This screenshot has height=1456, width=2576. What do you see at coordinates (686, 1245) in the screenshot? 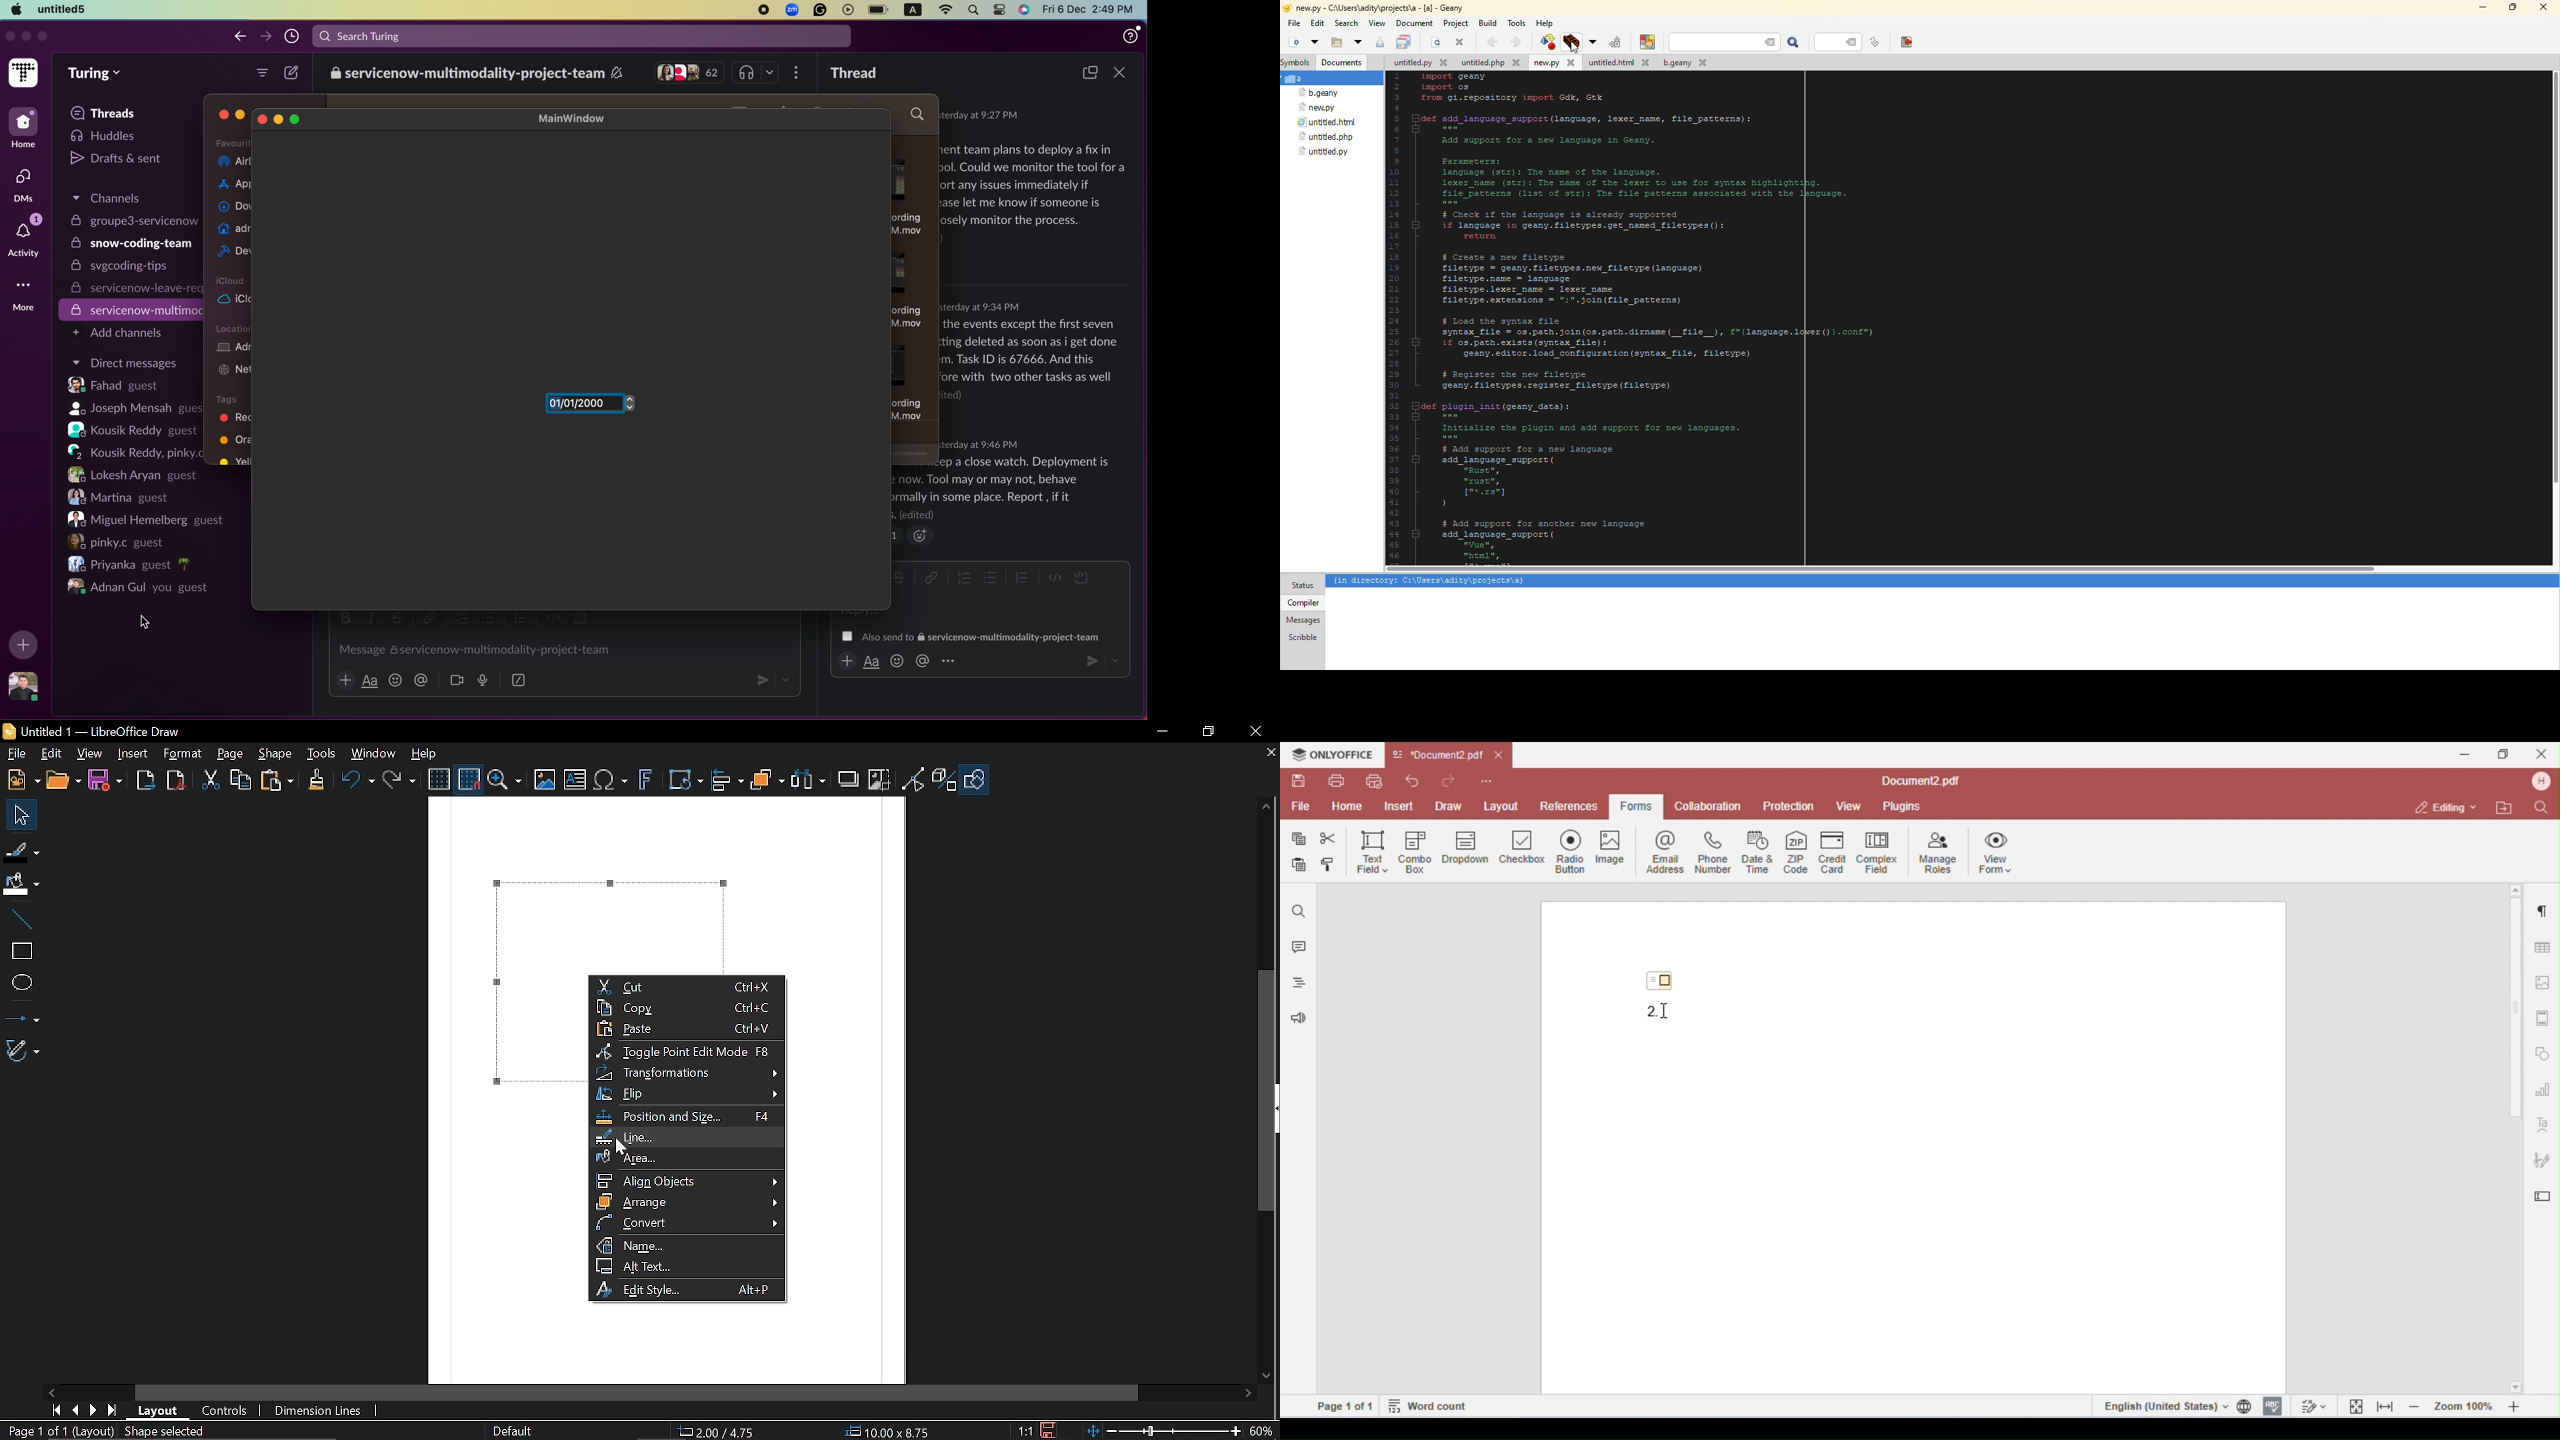
I see `name` at bounding box center [686, 1245].